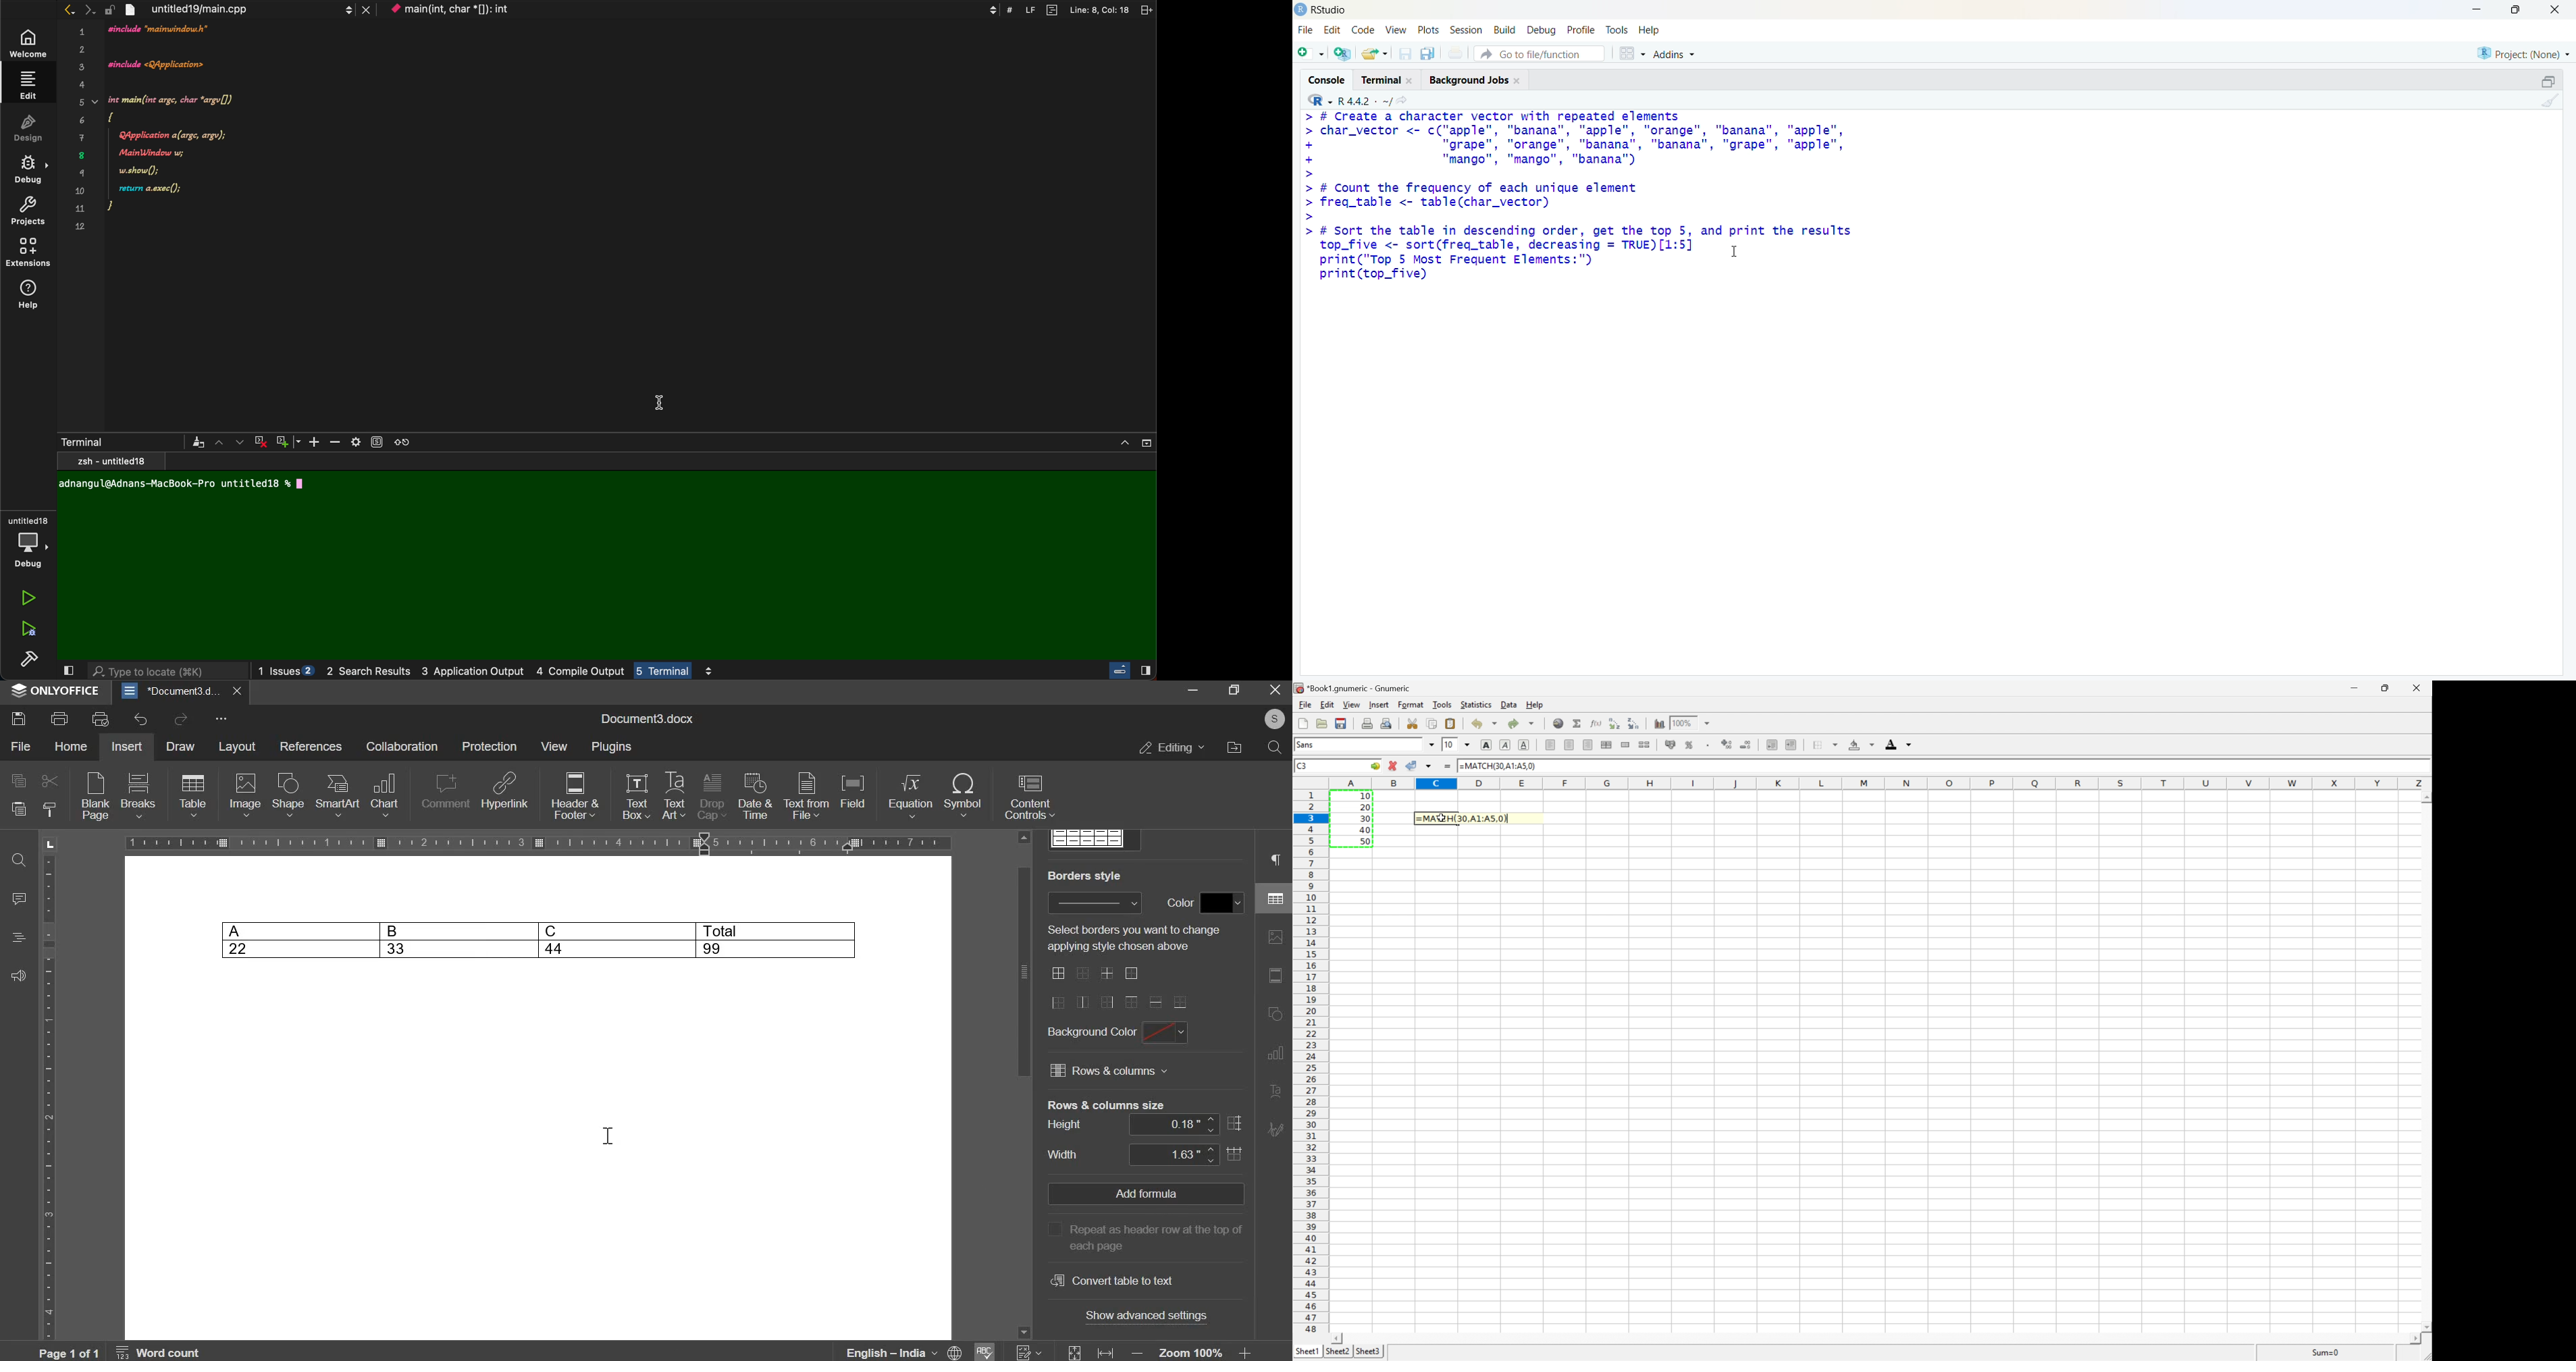 Image resolution: width=2576 pixels, height=1372 pixels. I want to click on field, so click(855, 795).